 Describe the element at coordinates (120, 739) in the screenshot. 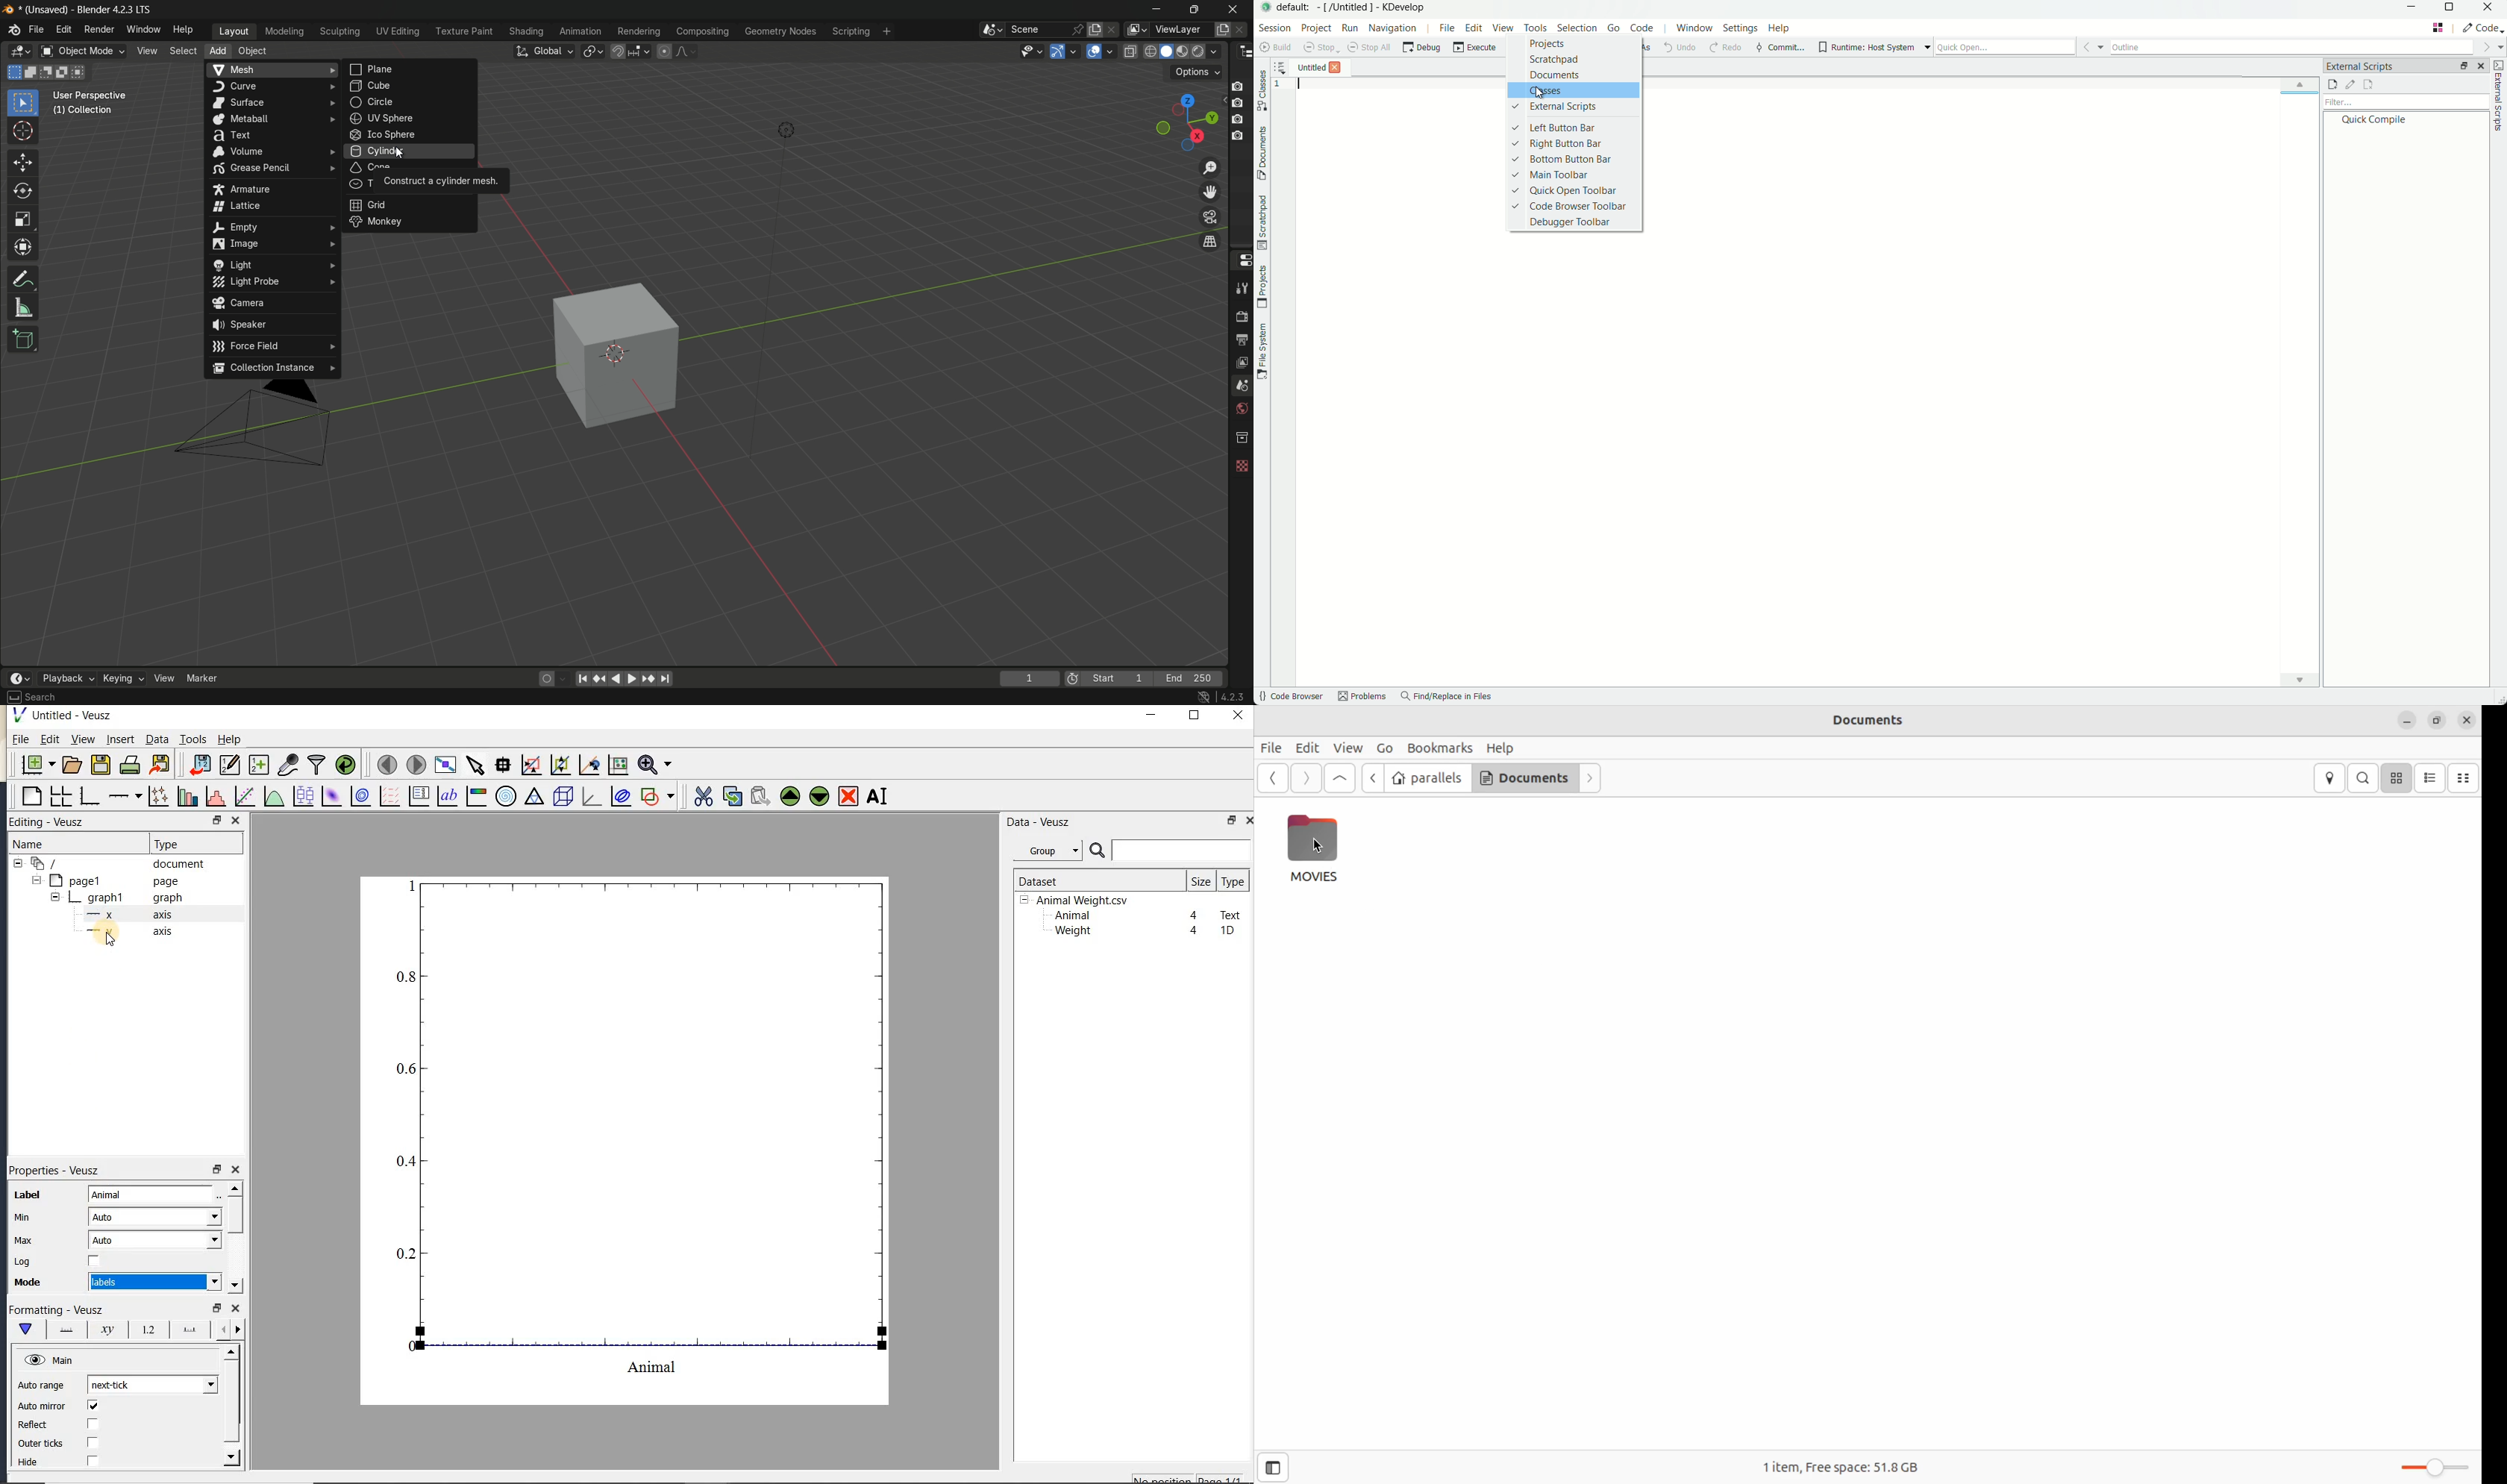

I see `insert` at that location.